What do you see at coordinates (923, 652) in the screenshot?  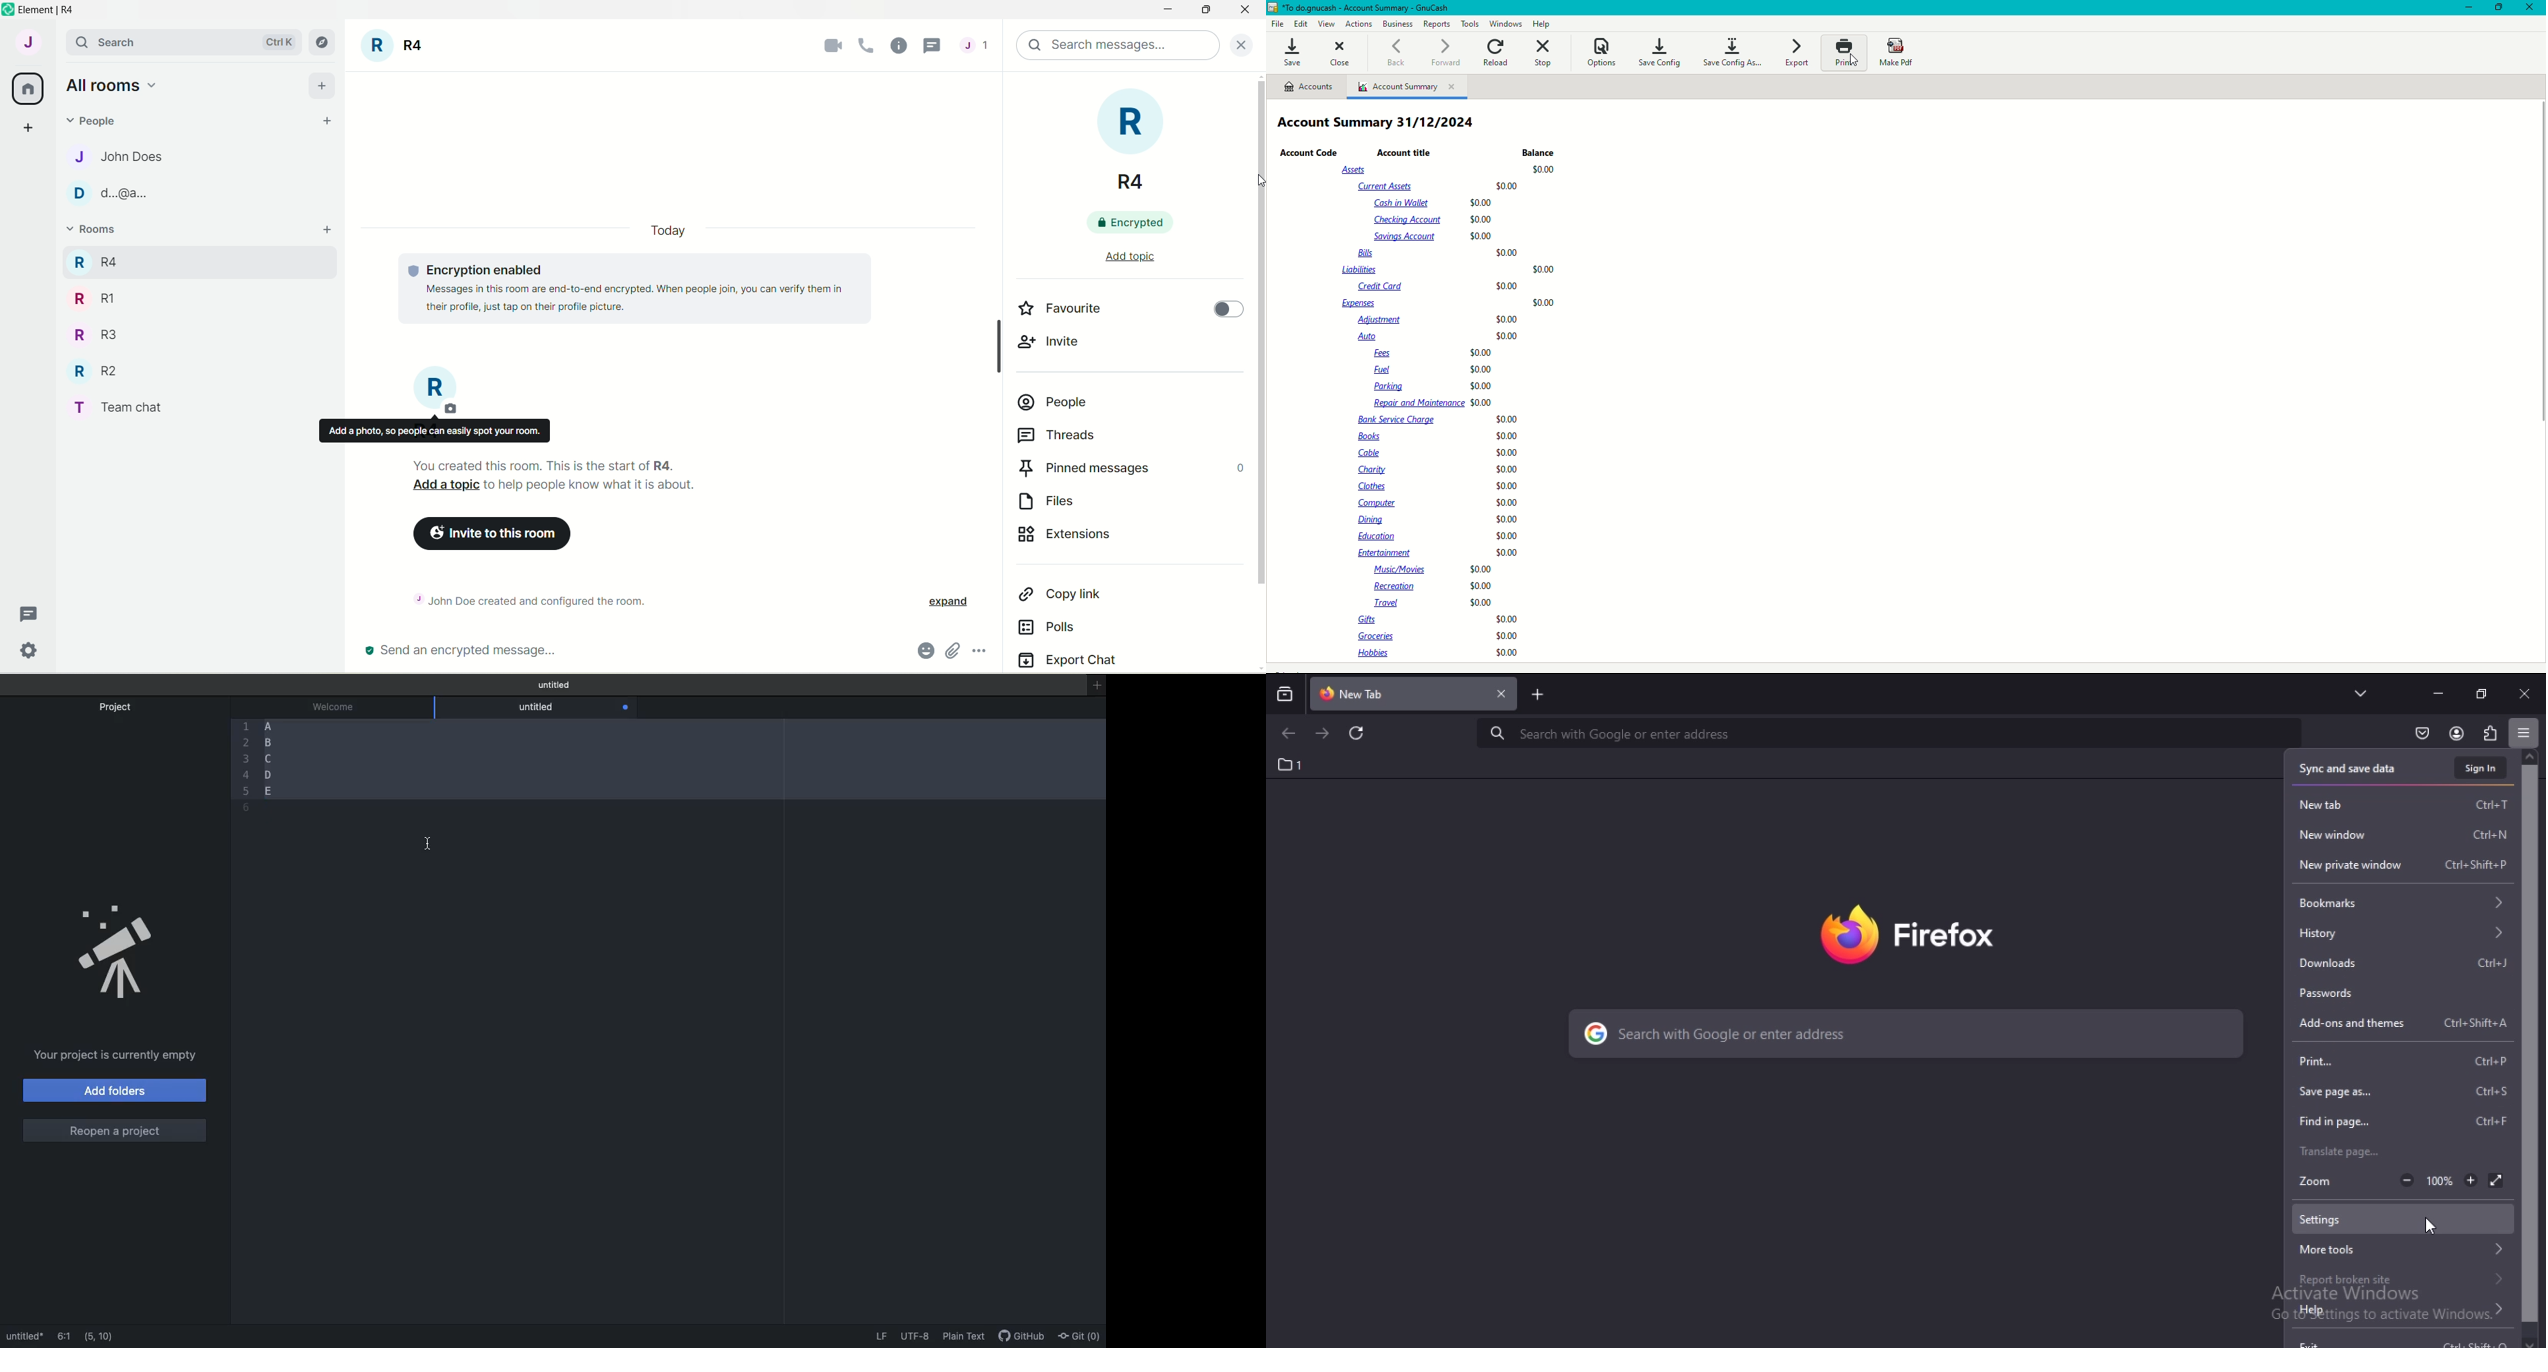 I see `emoji` at bounding box center [923, 652].